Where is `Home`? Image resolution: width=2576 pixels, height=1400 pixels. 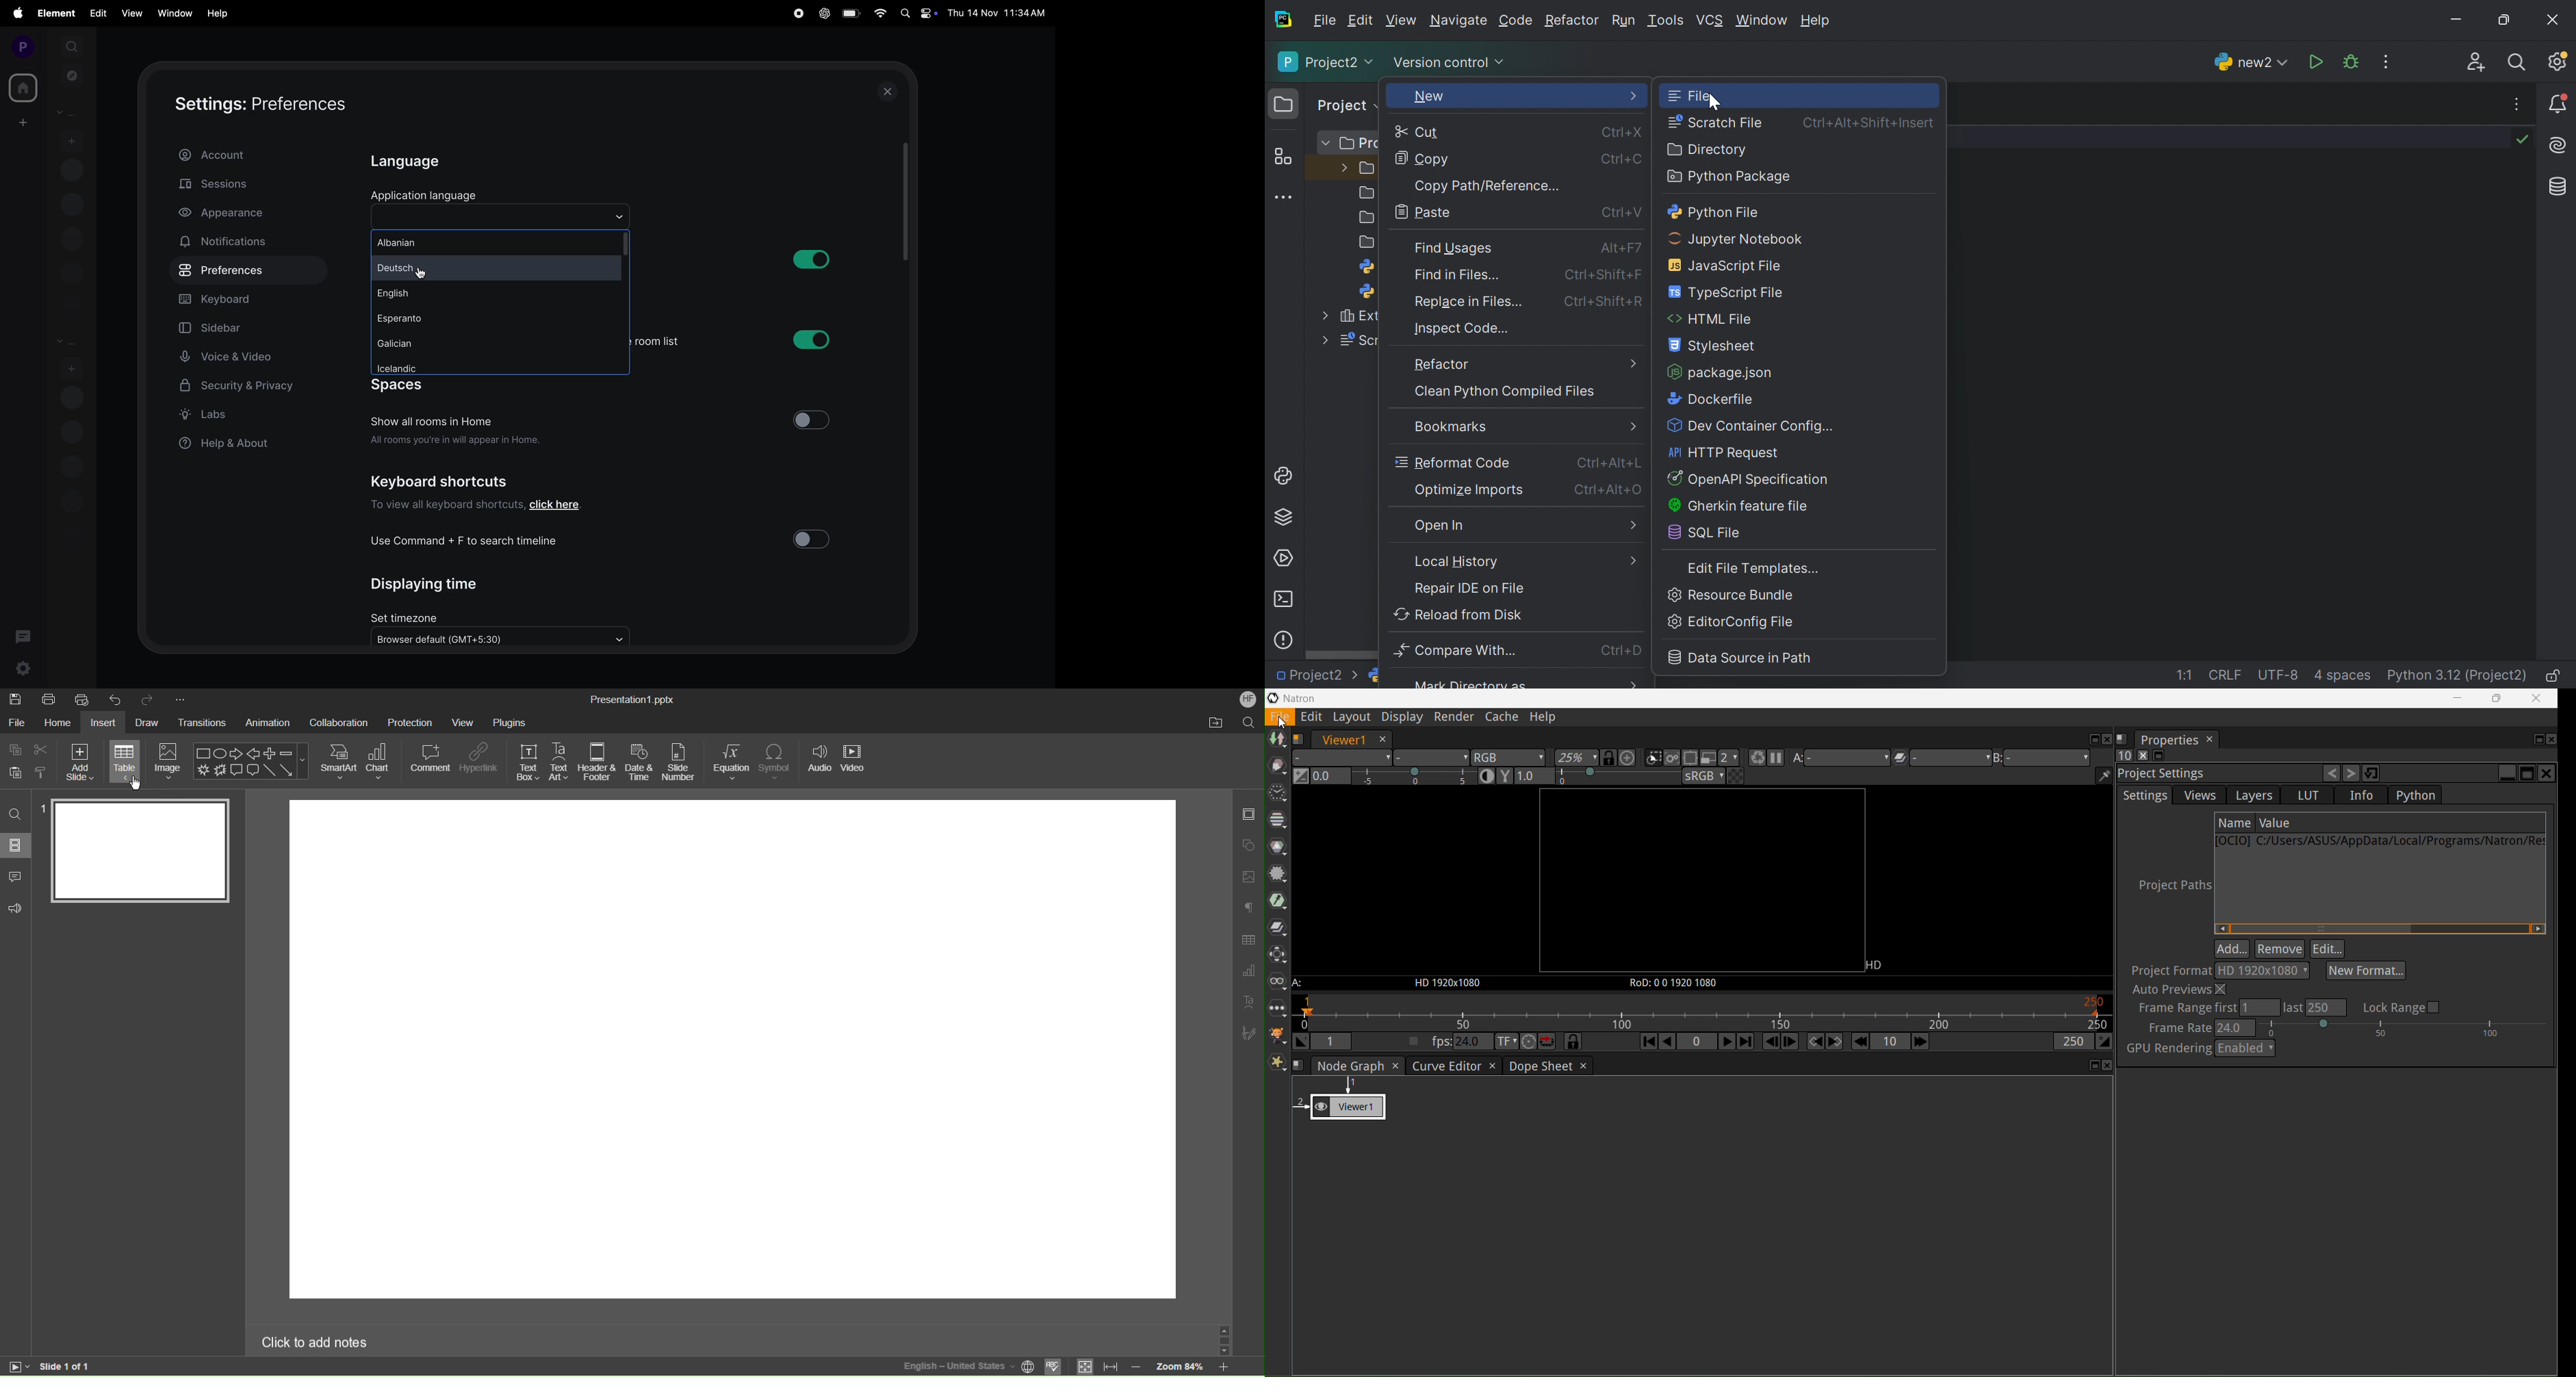
Home is located at coordinates (60, 724).